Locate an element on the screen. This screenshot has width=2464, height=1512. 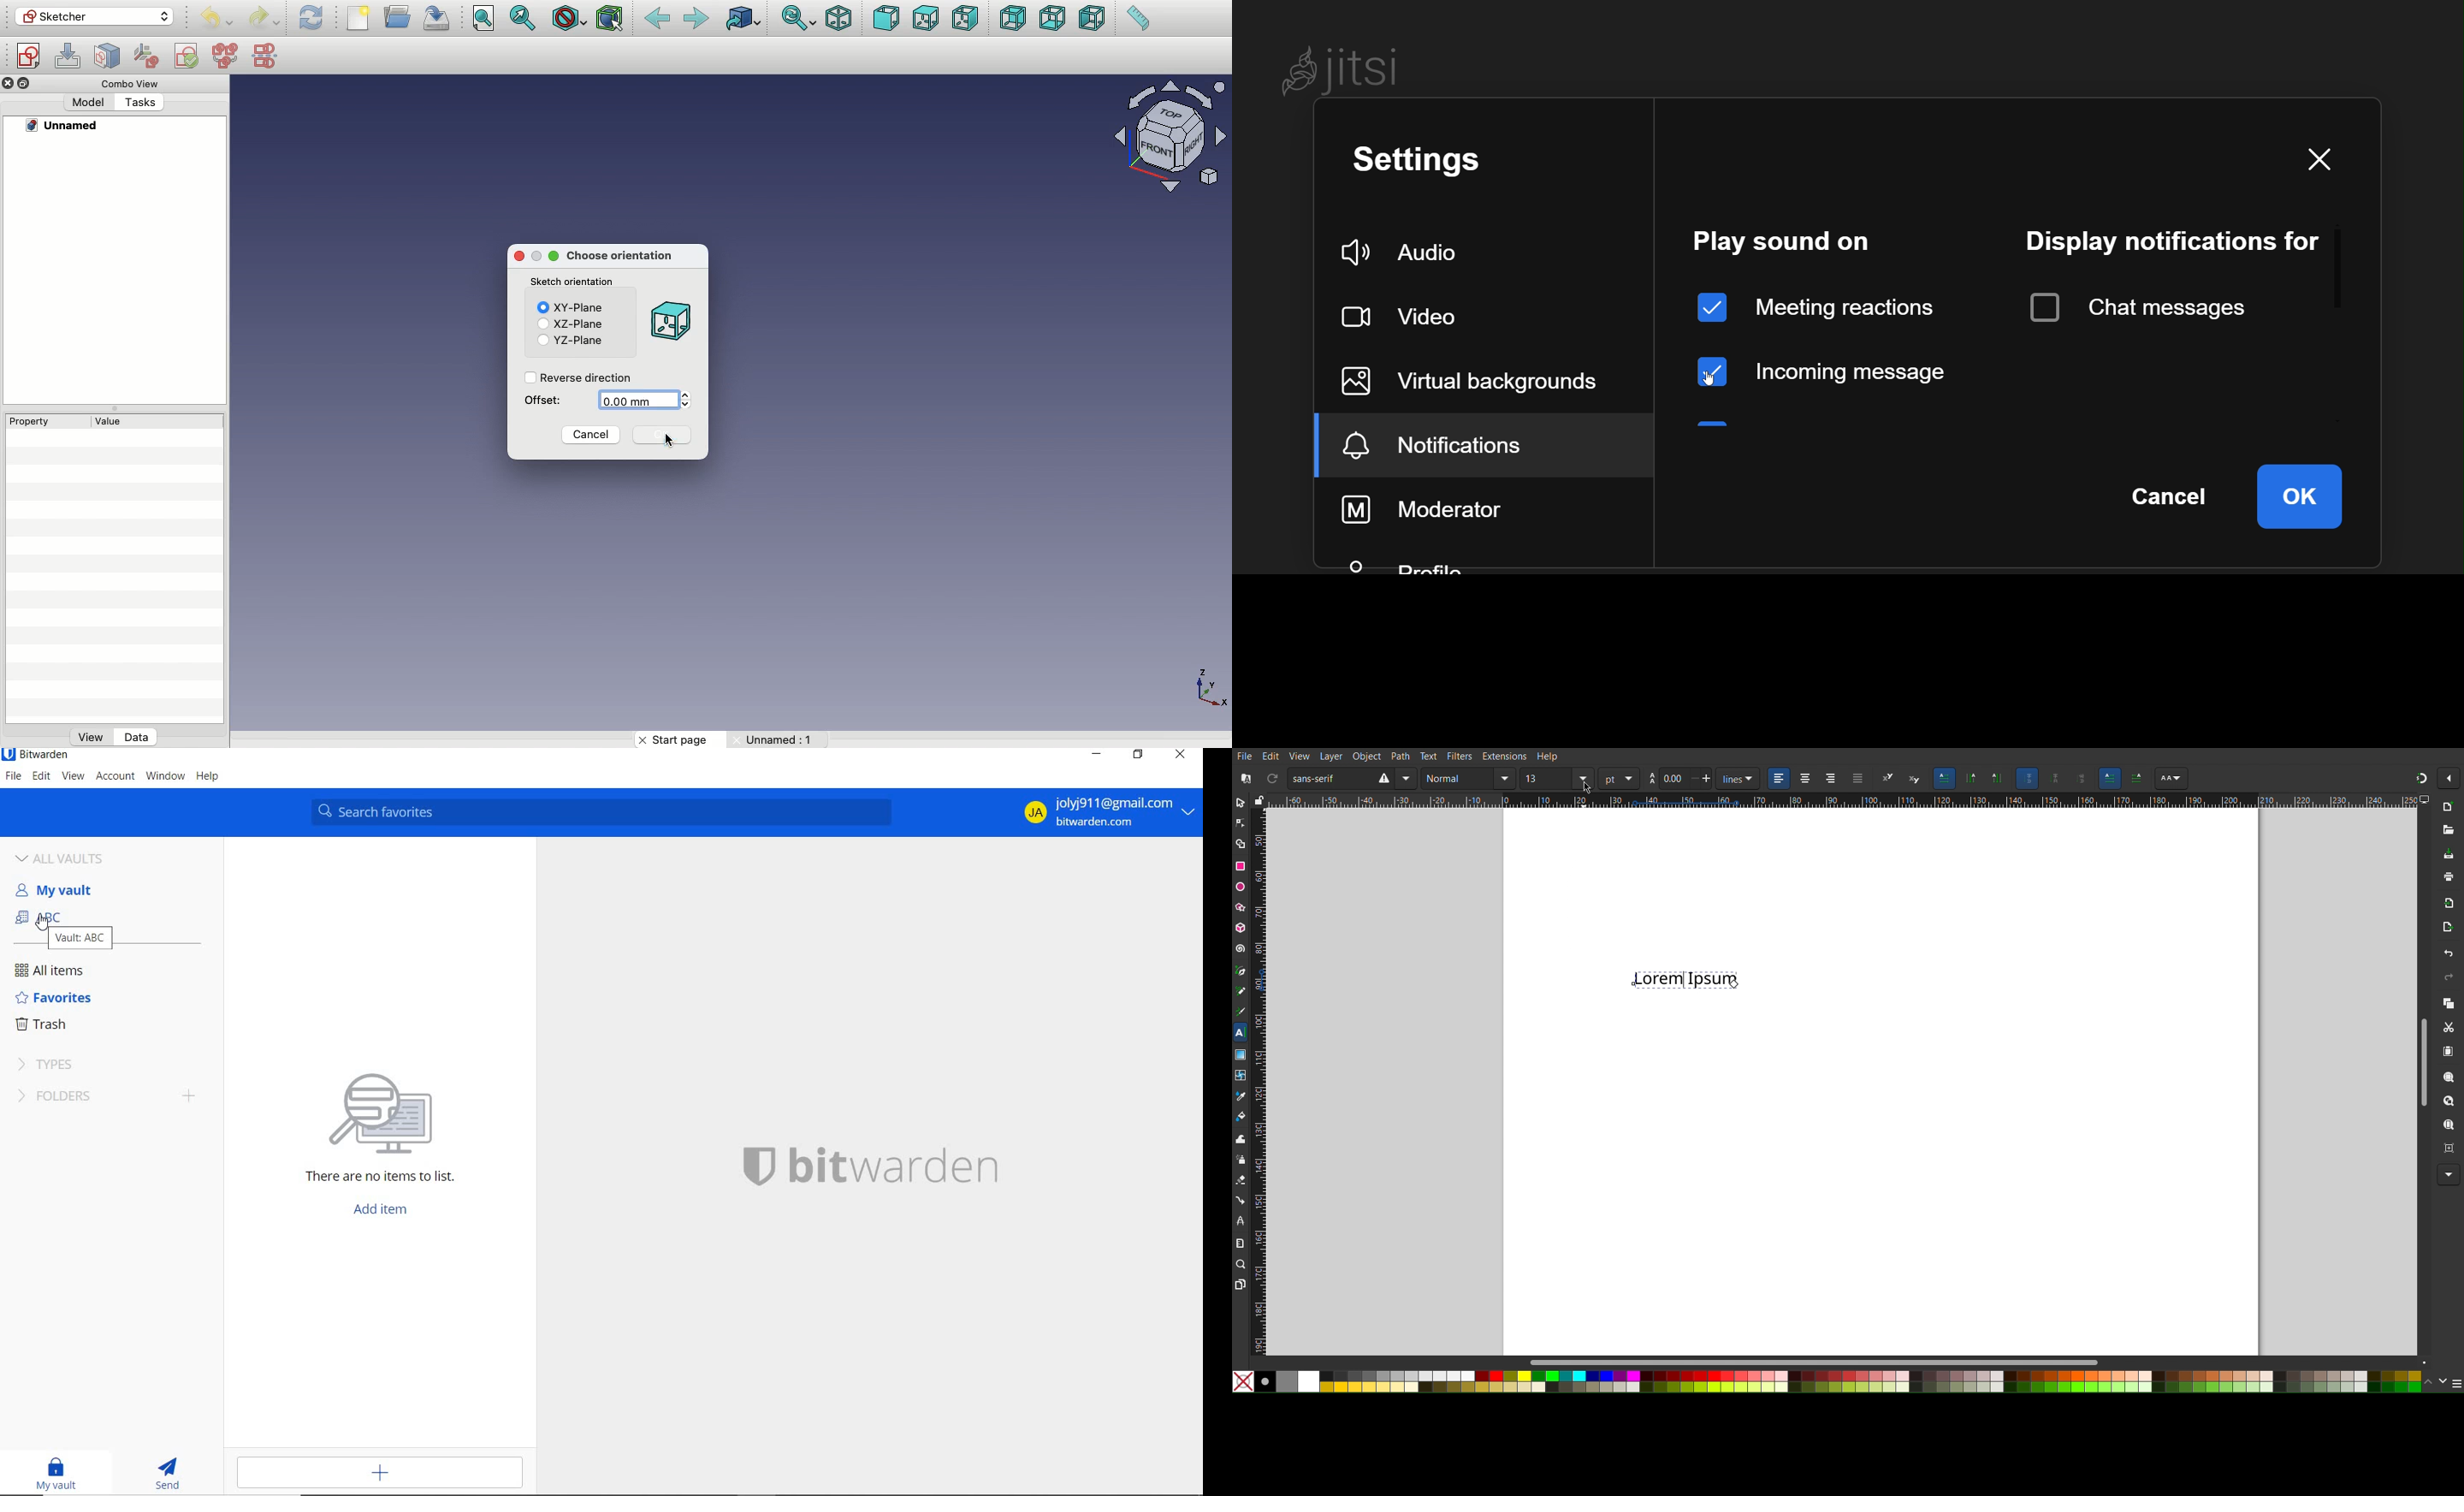
Node Tool is located at coordinates (1241, 824).